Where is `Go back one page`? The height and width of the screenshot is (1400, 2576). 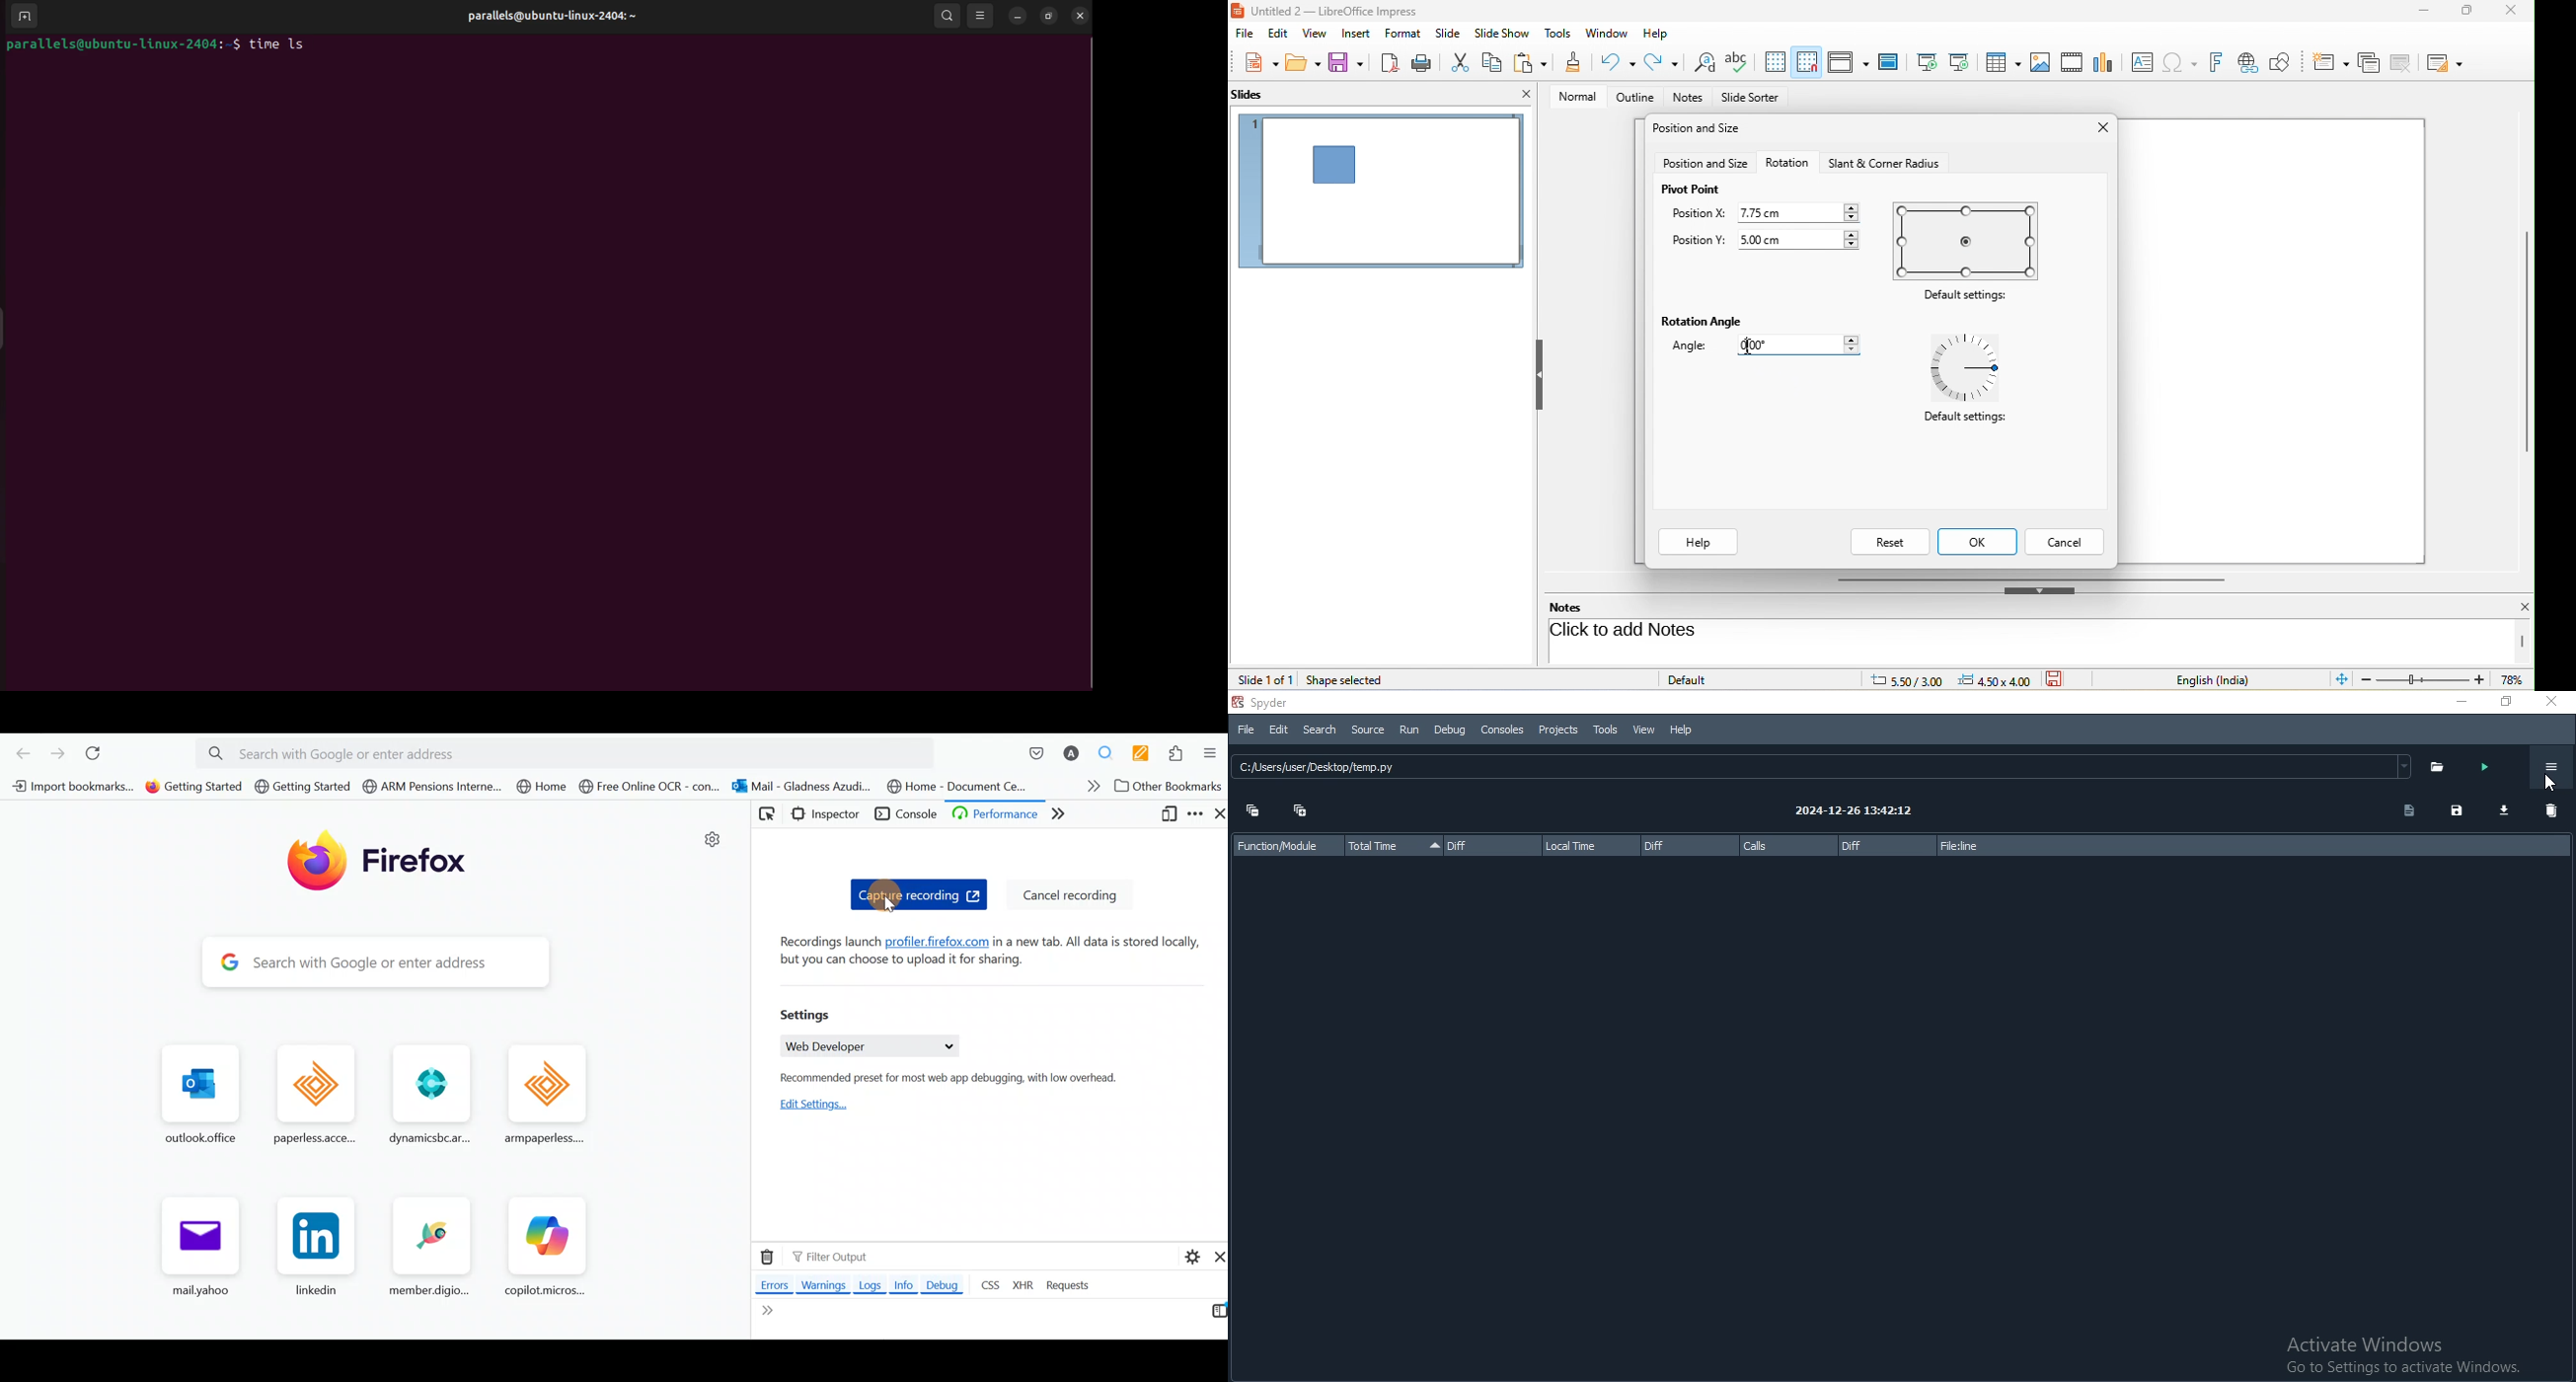
Go back one page is located at coordinates (19, 752).